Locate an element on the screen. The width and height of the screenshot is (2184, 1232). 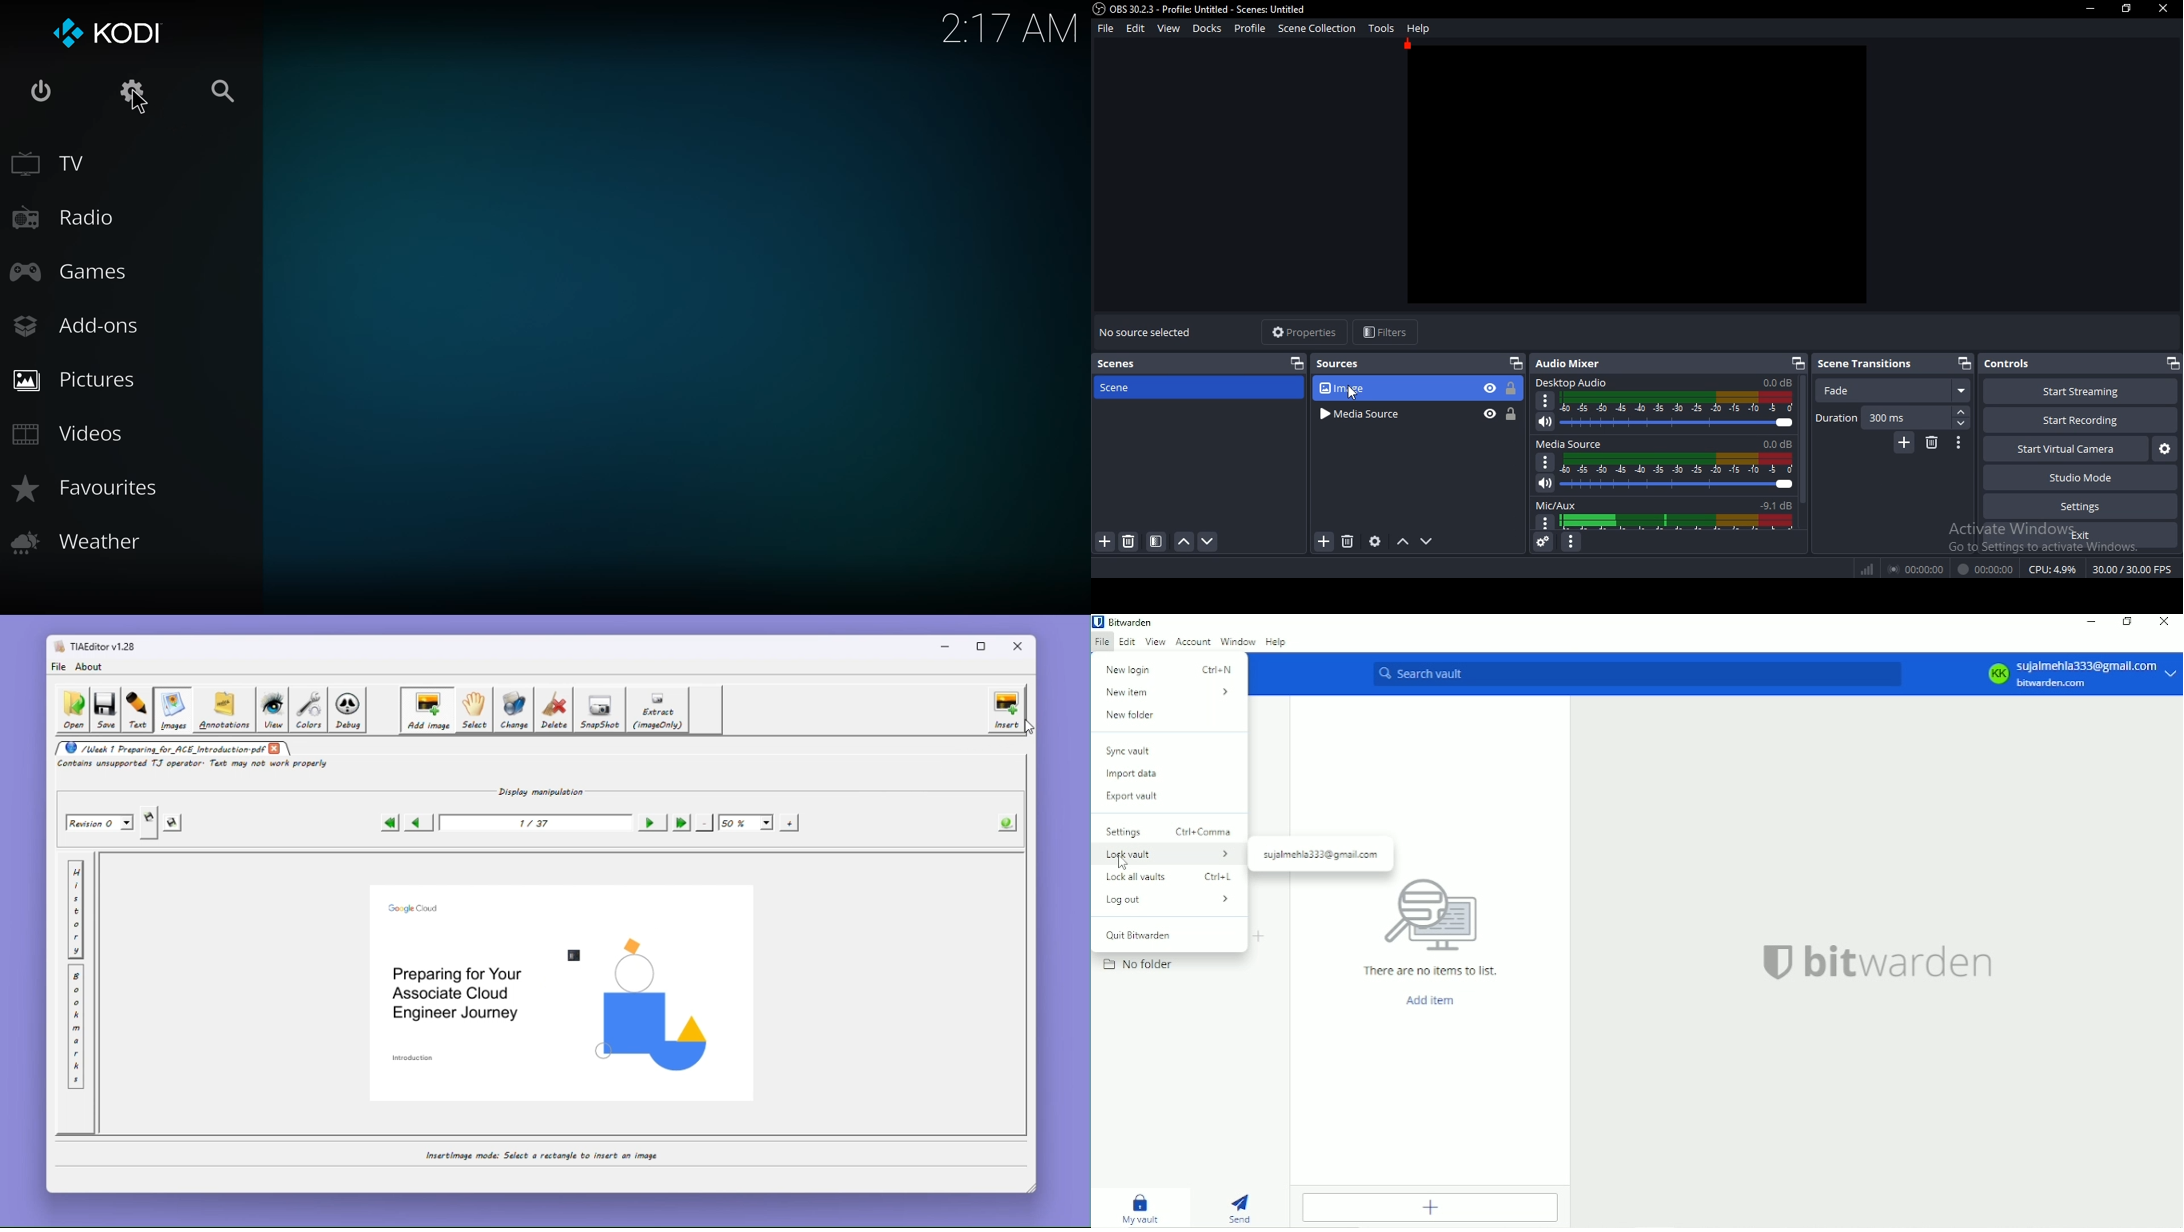
duration is located at coordinates (1837, 417).